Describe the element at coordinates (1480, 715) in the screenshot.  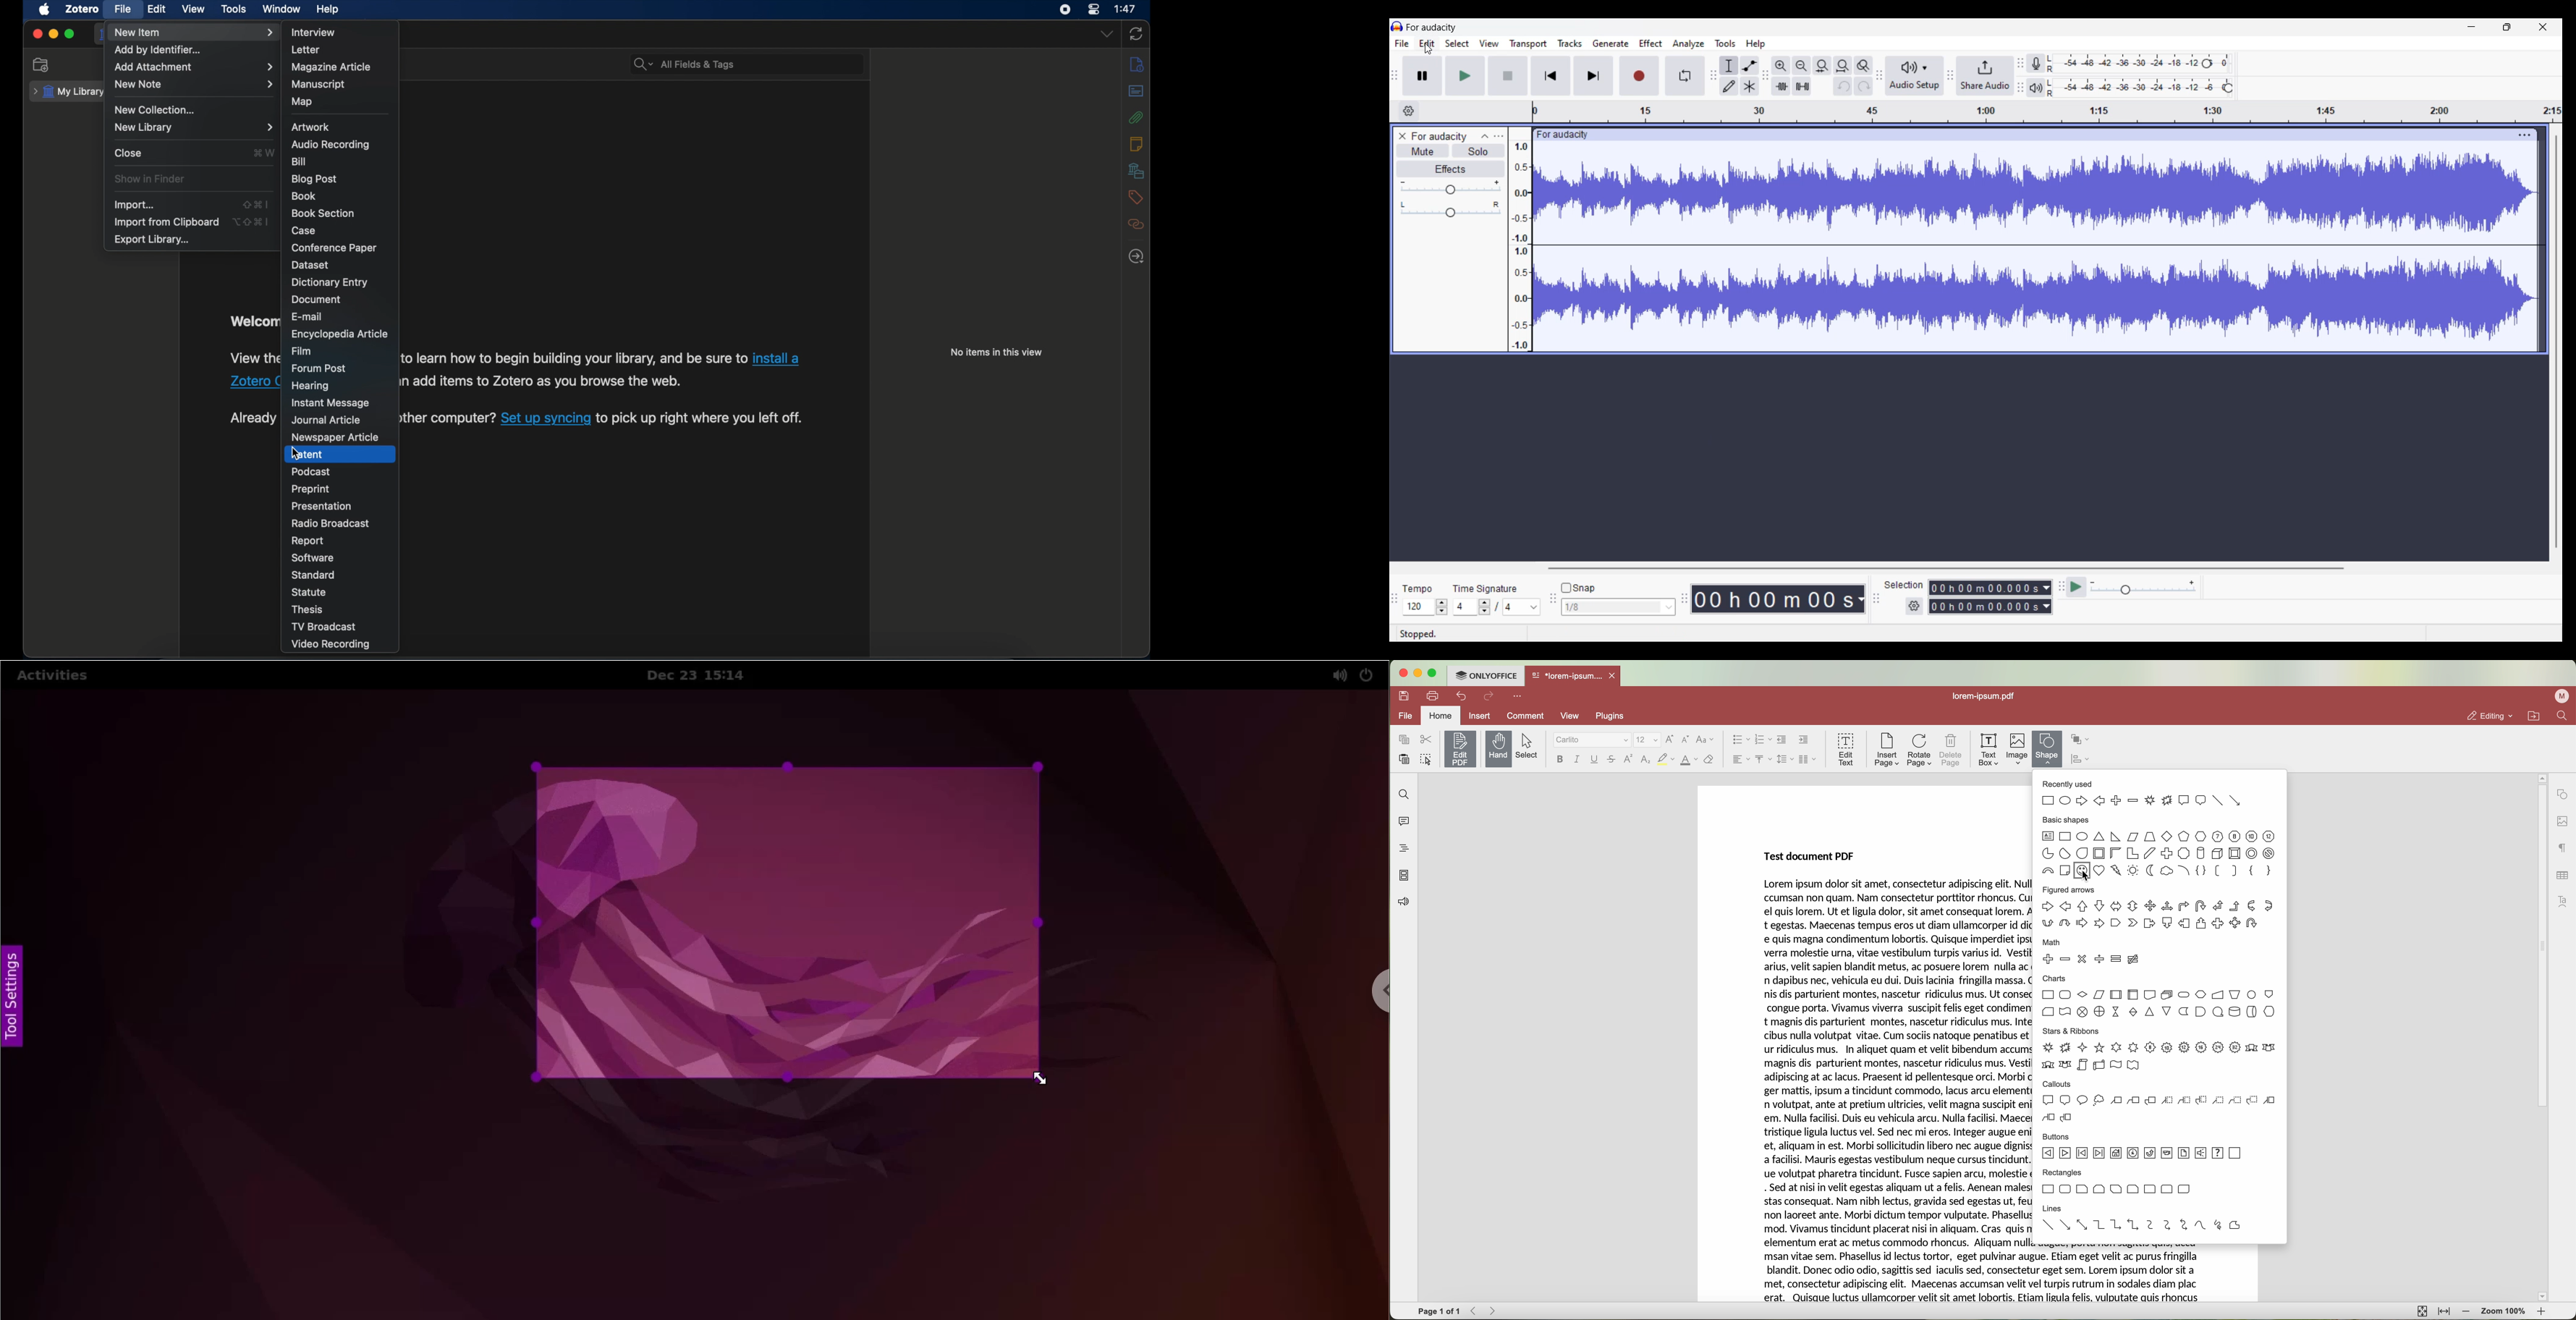
I see `insert` at that location.